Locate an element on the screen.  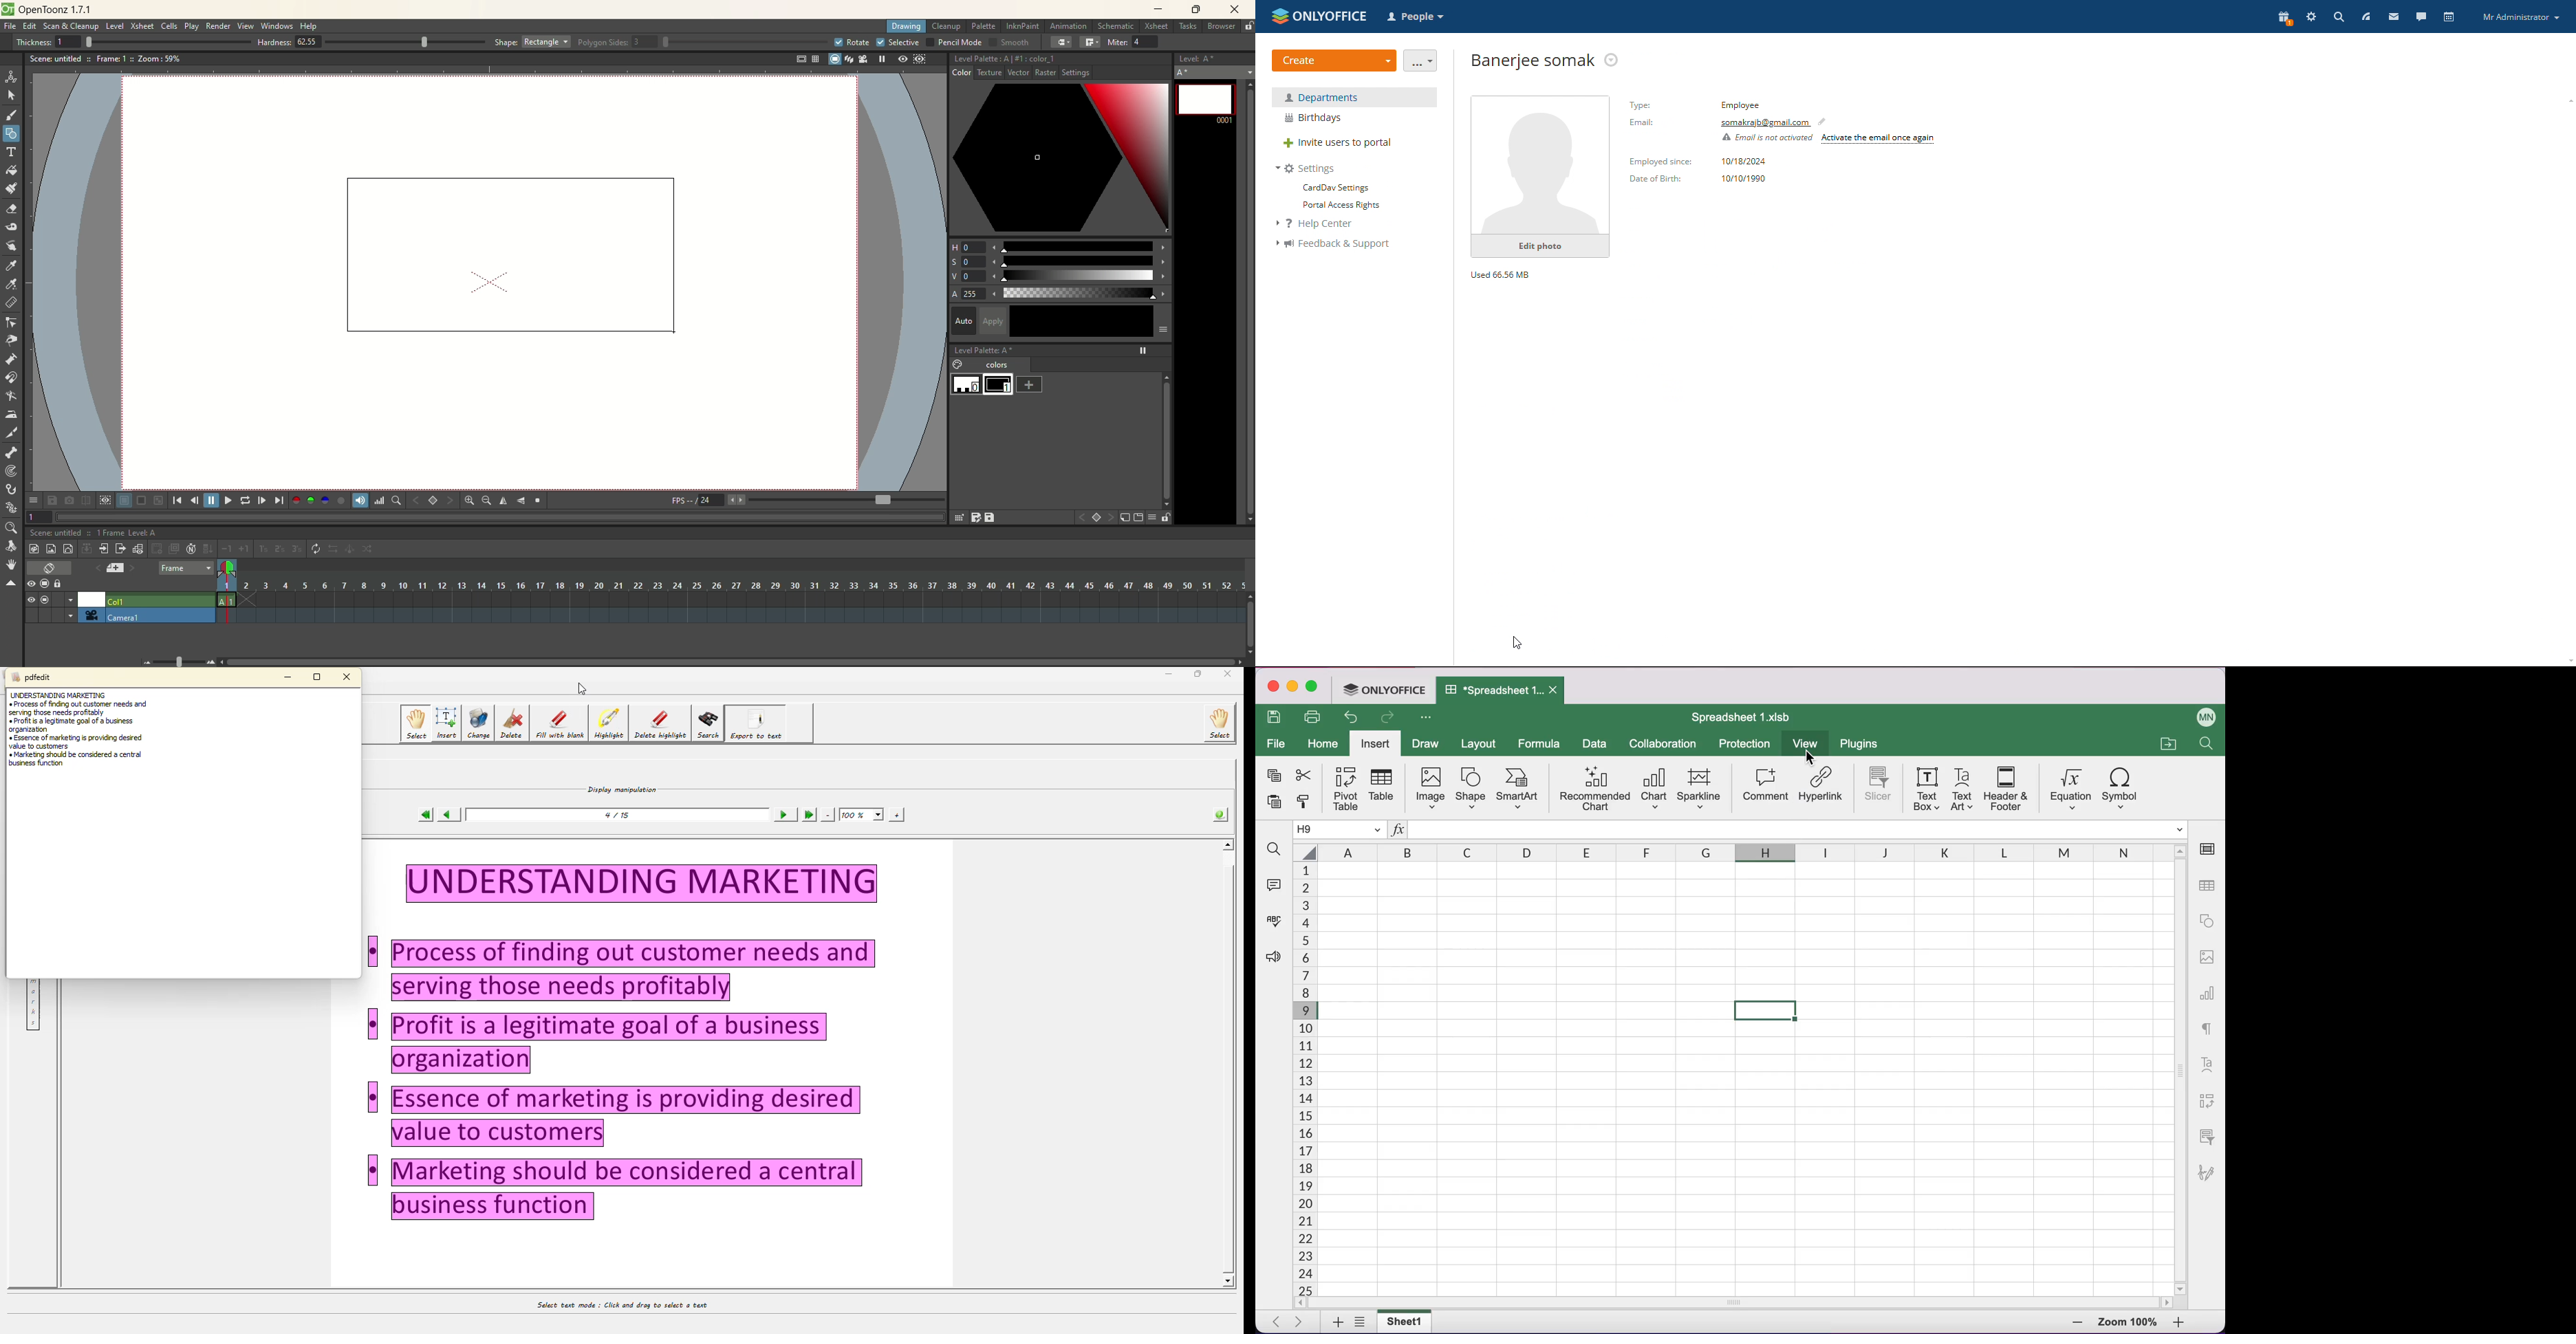
present is located at coordinates (2283, 19).